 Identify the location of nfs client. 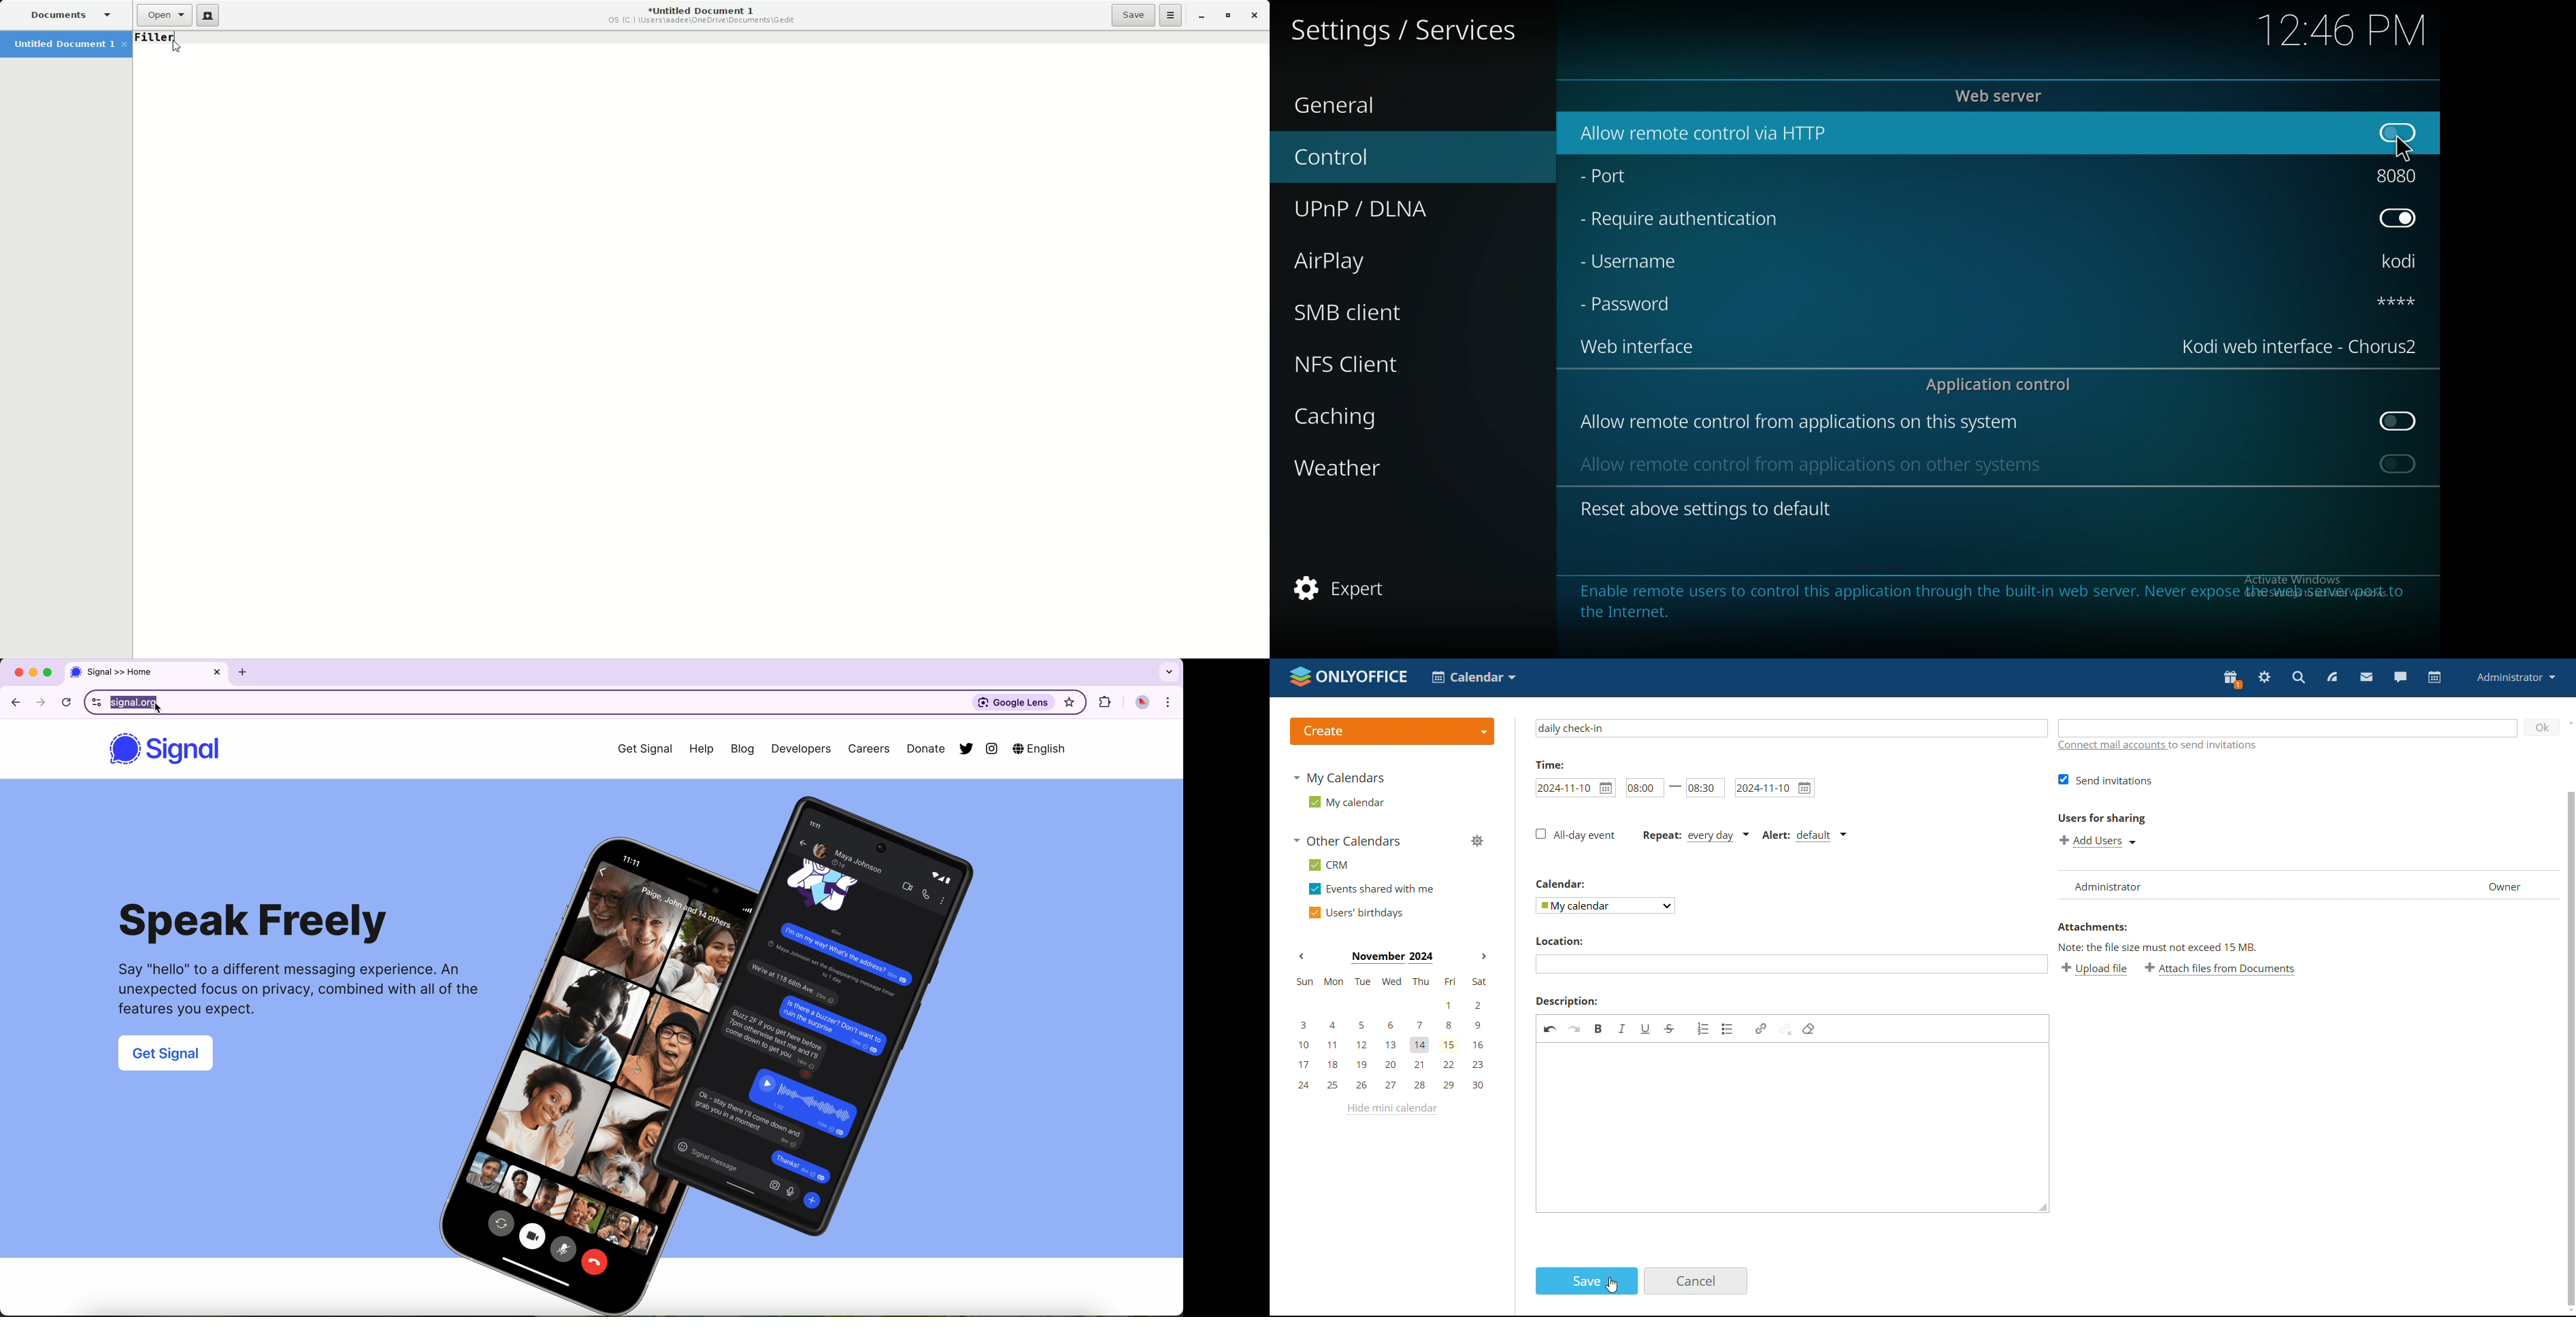
(1369, 364).